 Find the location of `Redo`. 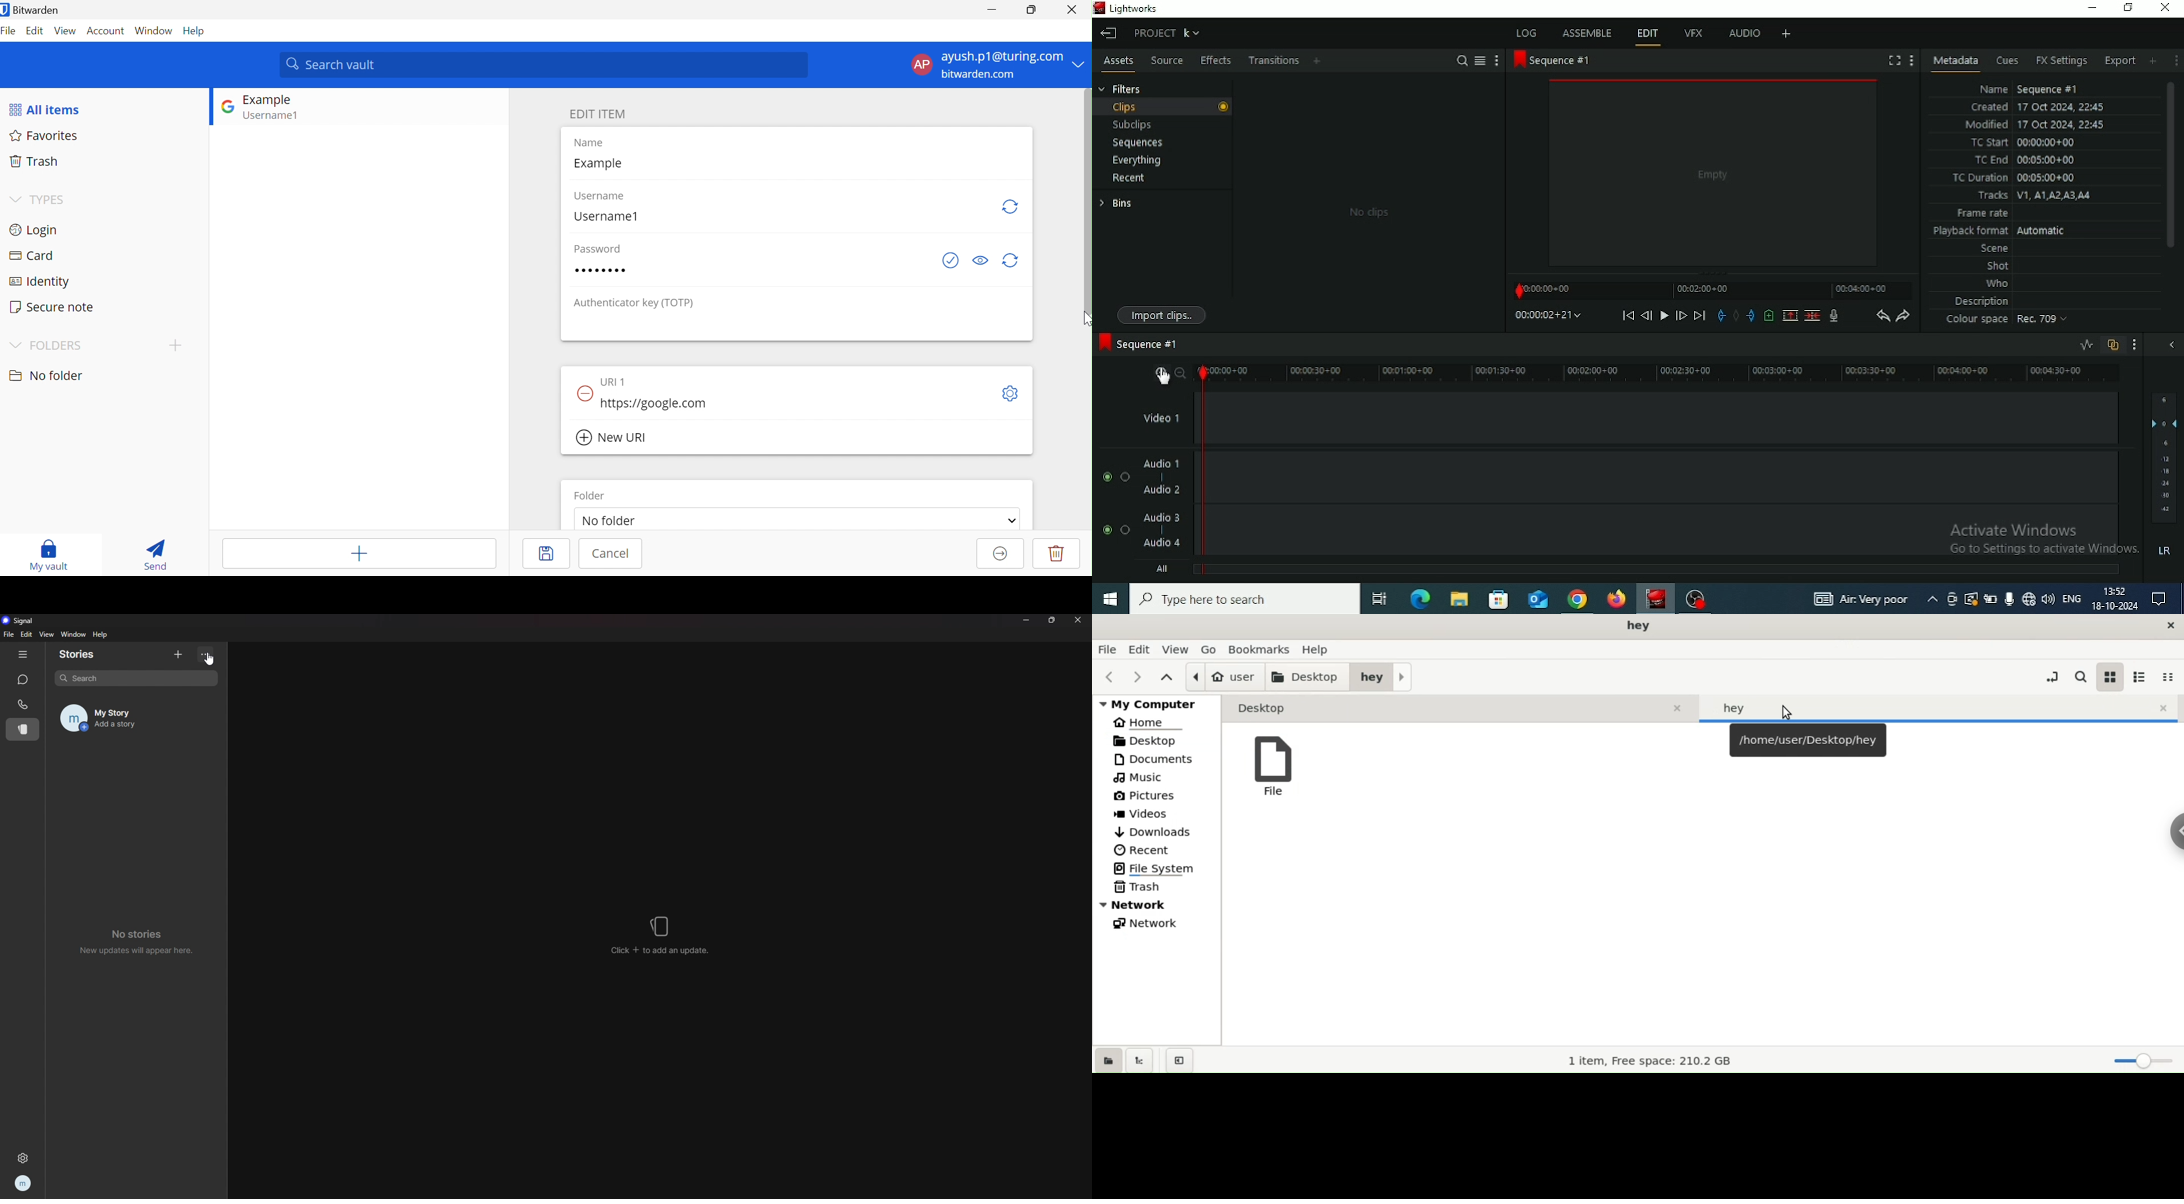

Redo is located at coordinates (1903, 317).